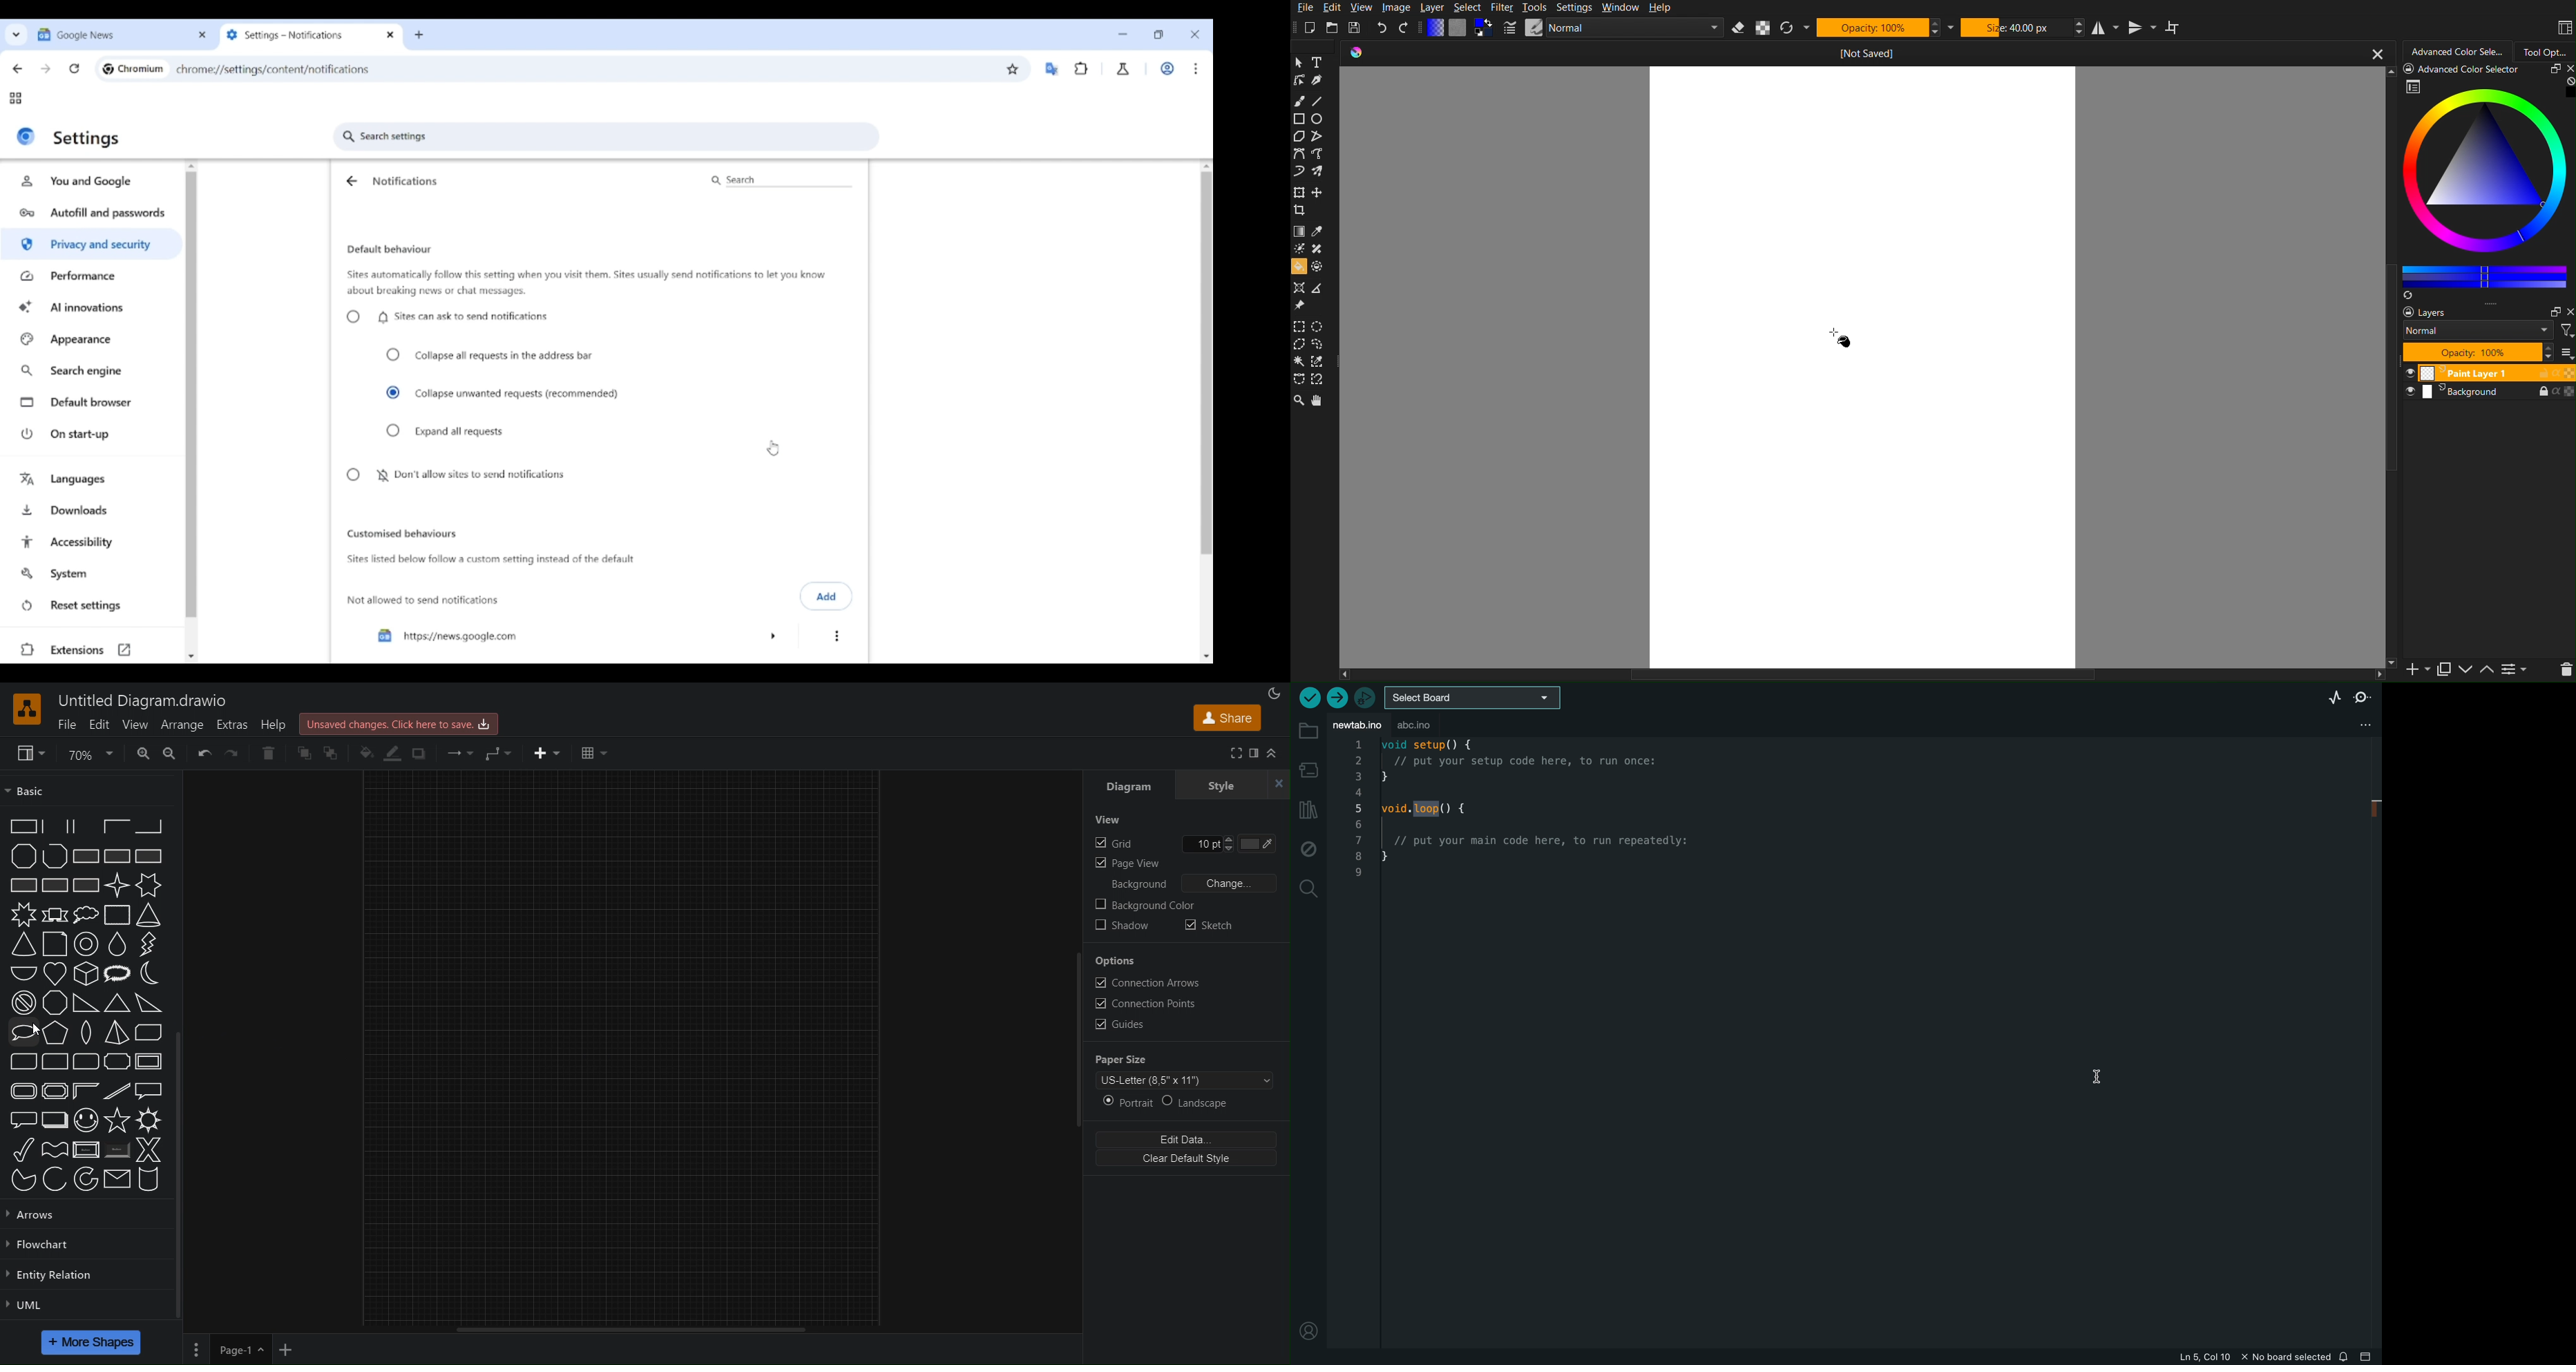  Describe the element at coordinates (23, 1091) in the screenshot. I see `Rounded Frame` at that location.